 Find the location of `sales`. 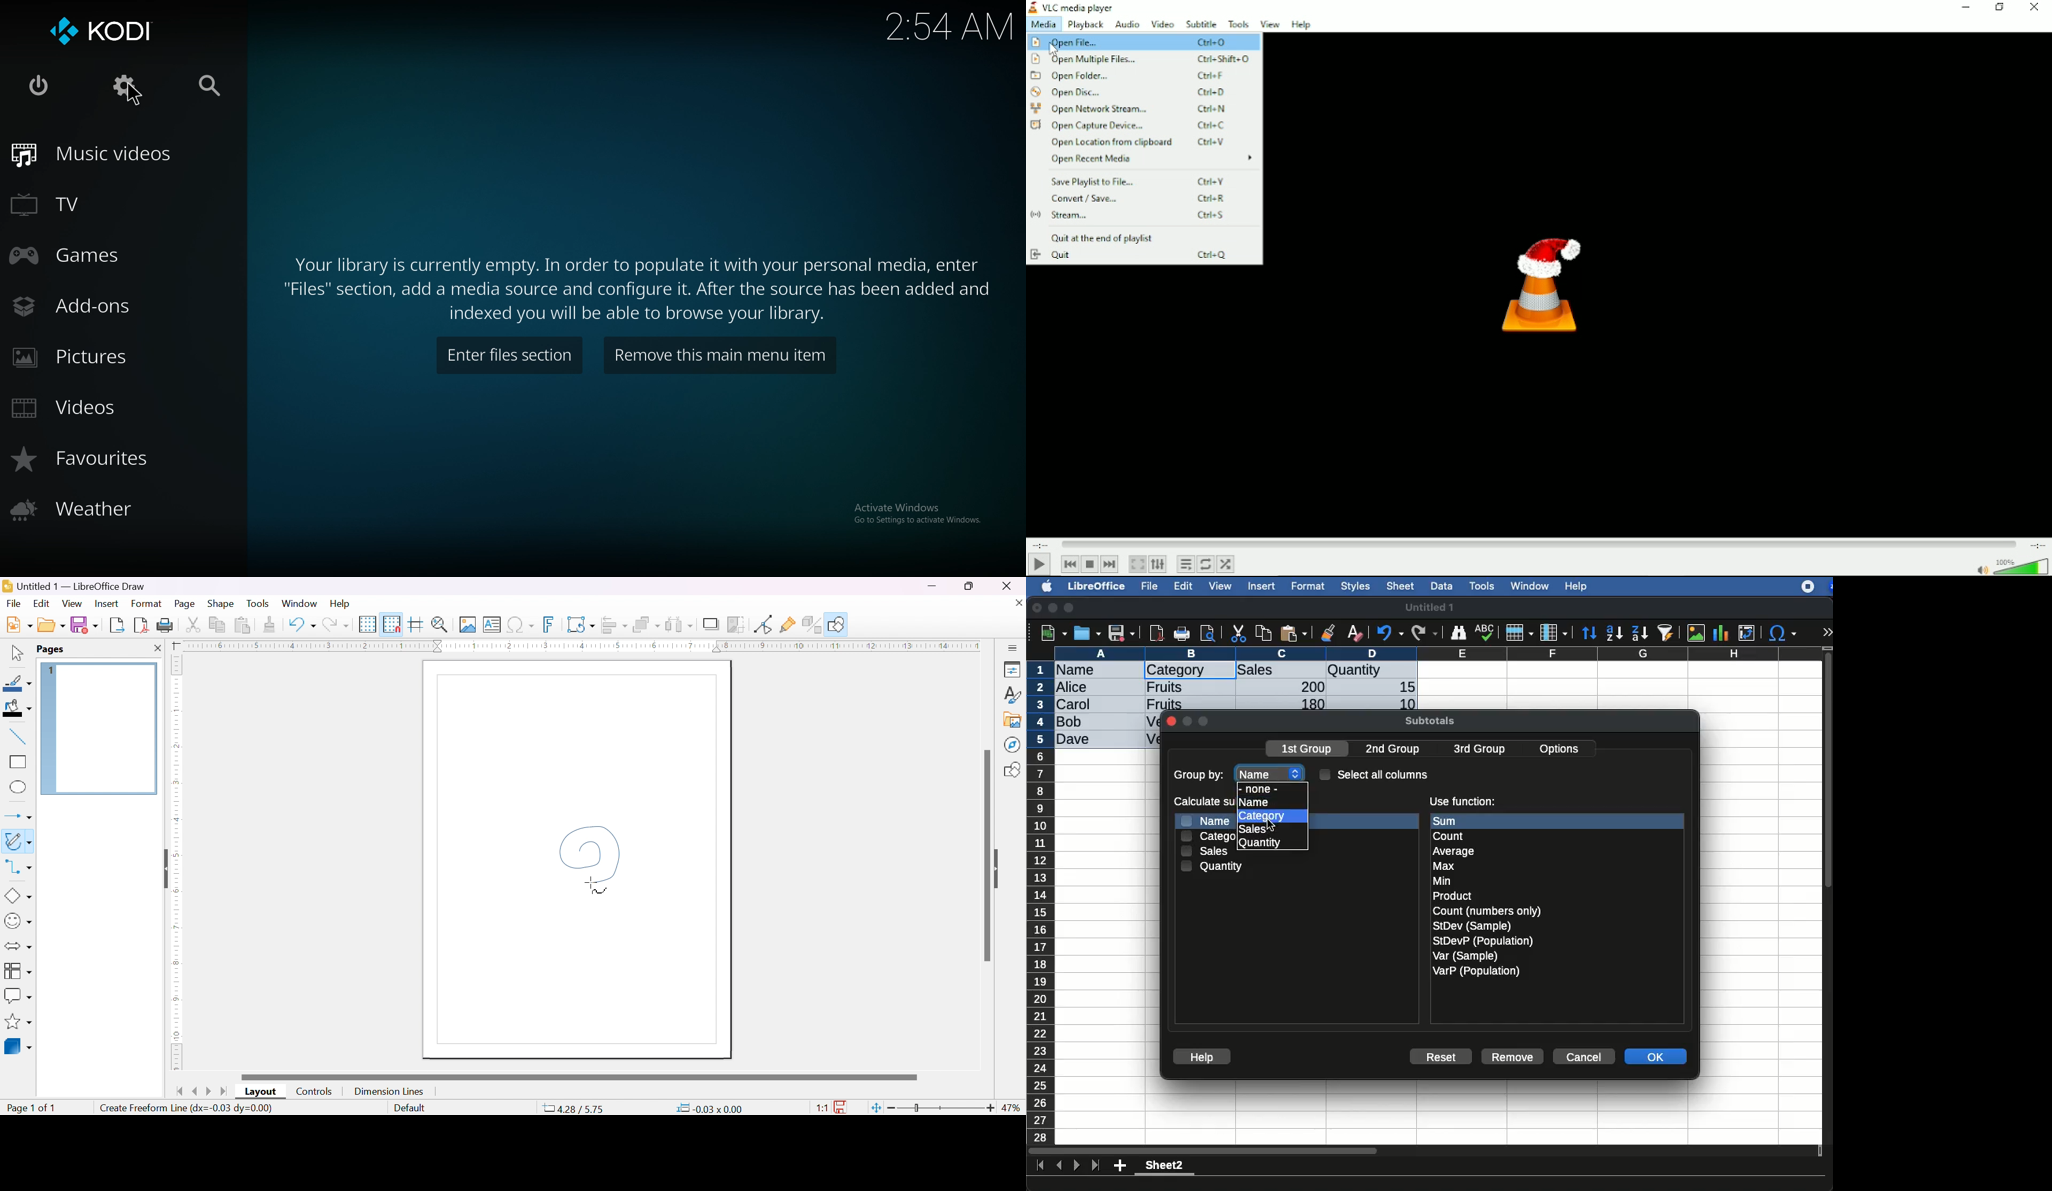

sales is located at coordinates (1282, 671).